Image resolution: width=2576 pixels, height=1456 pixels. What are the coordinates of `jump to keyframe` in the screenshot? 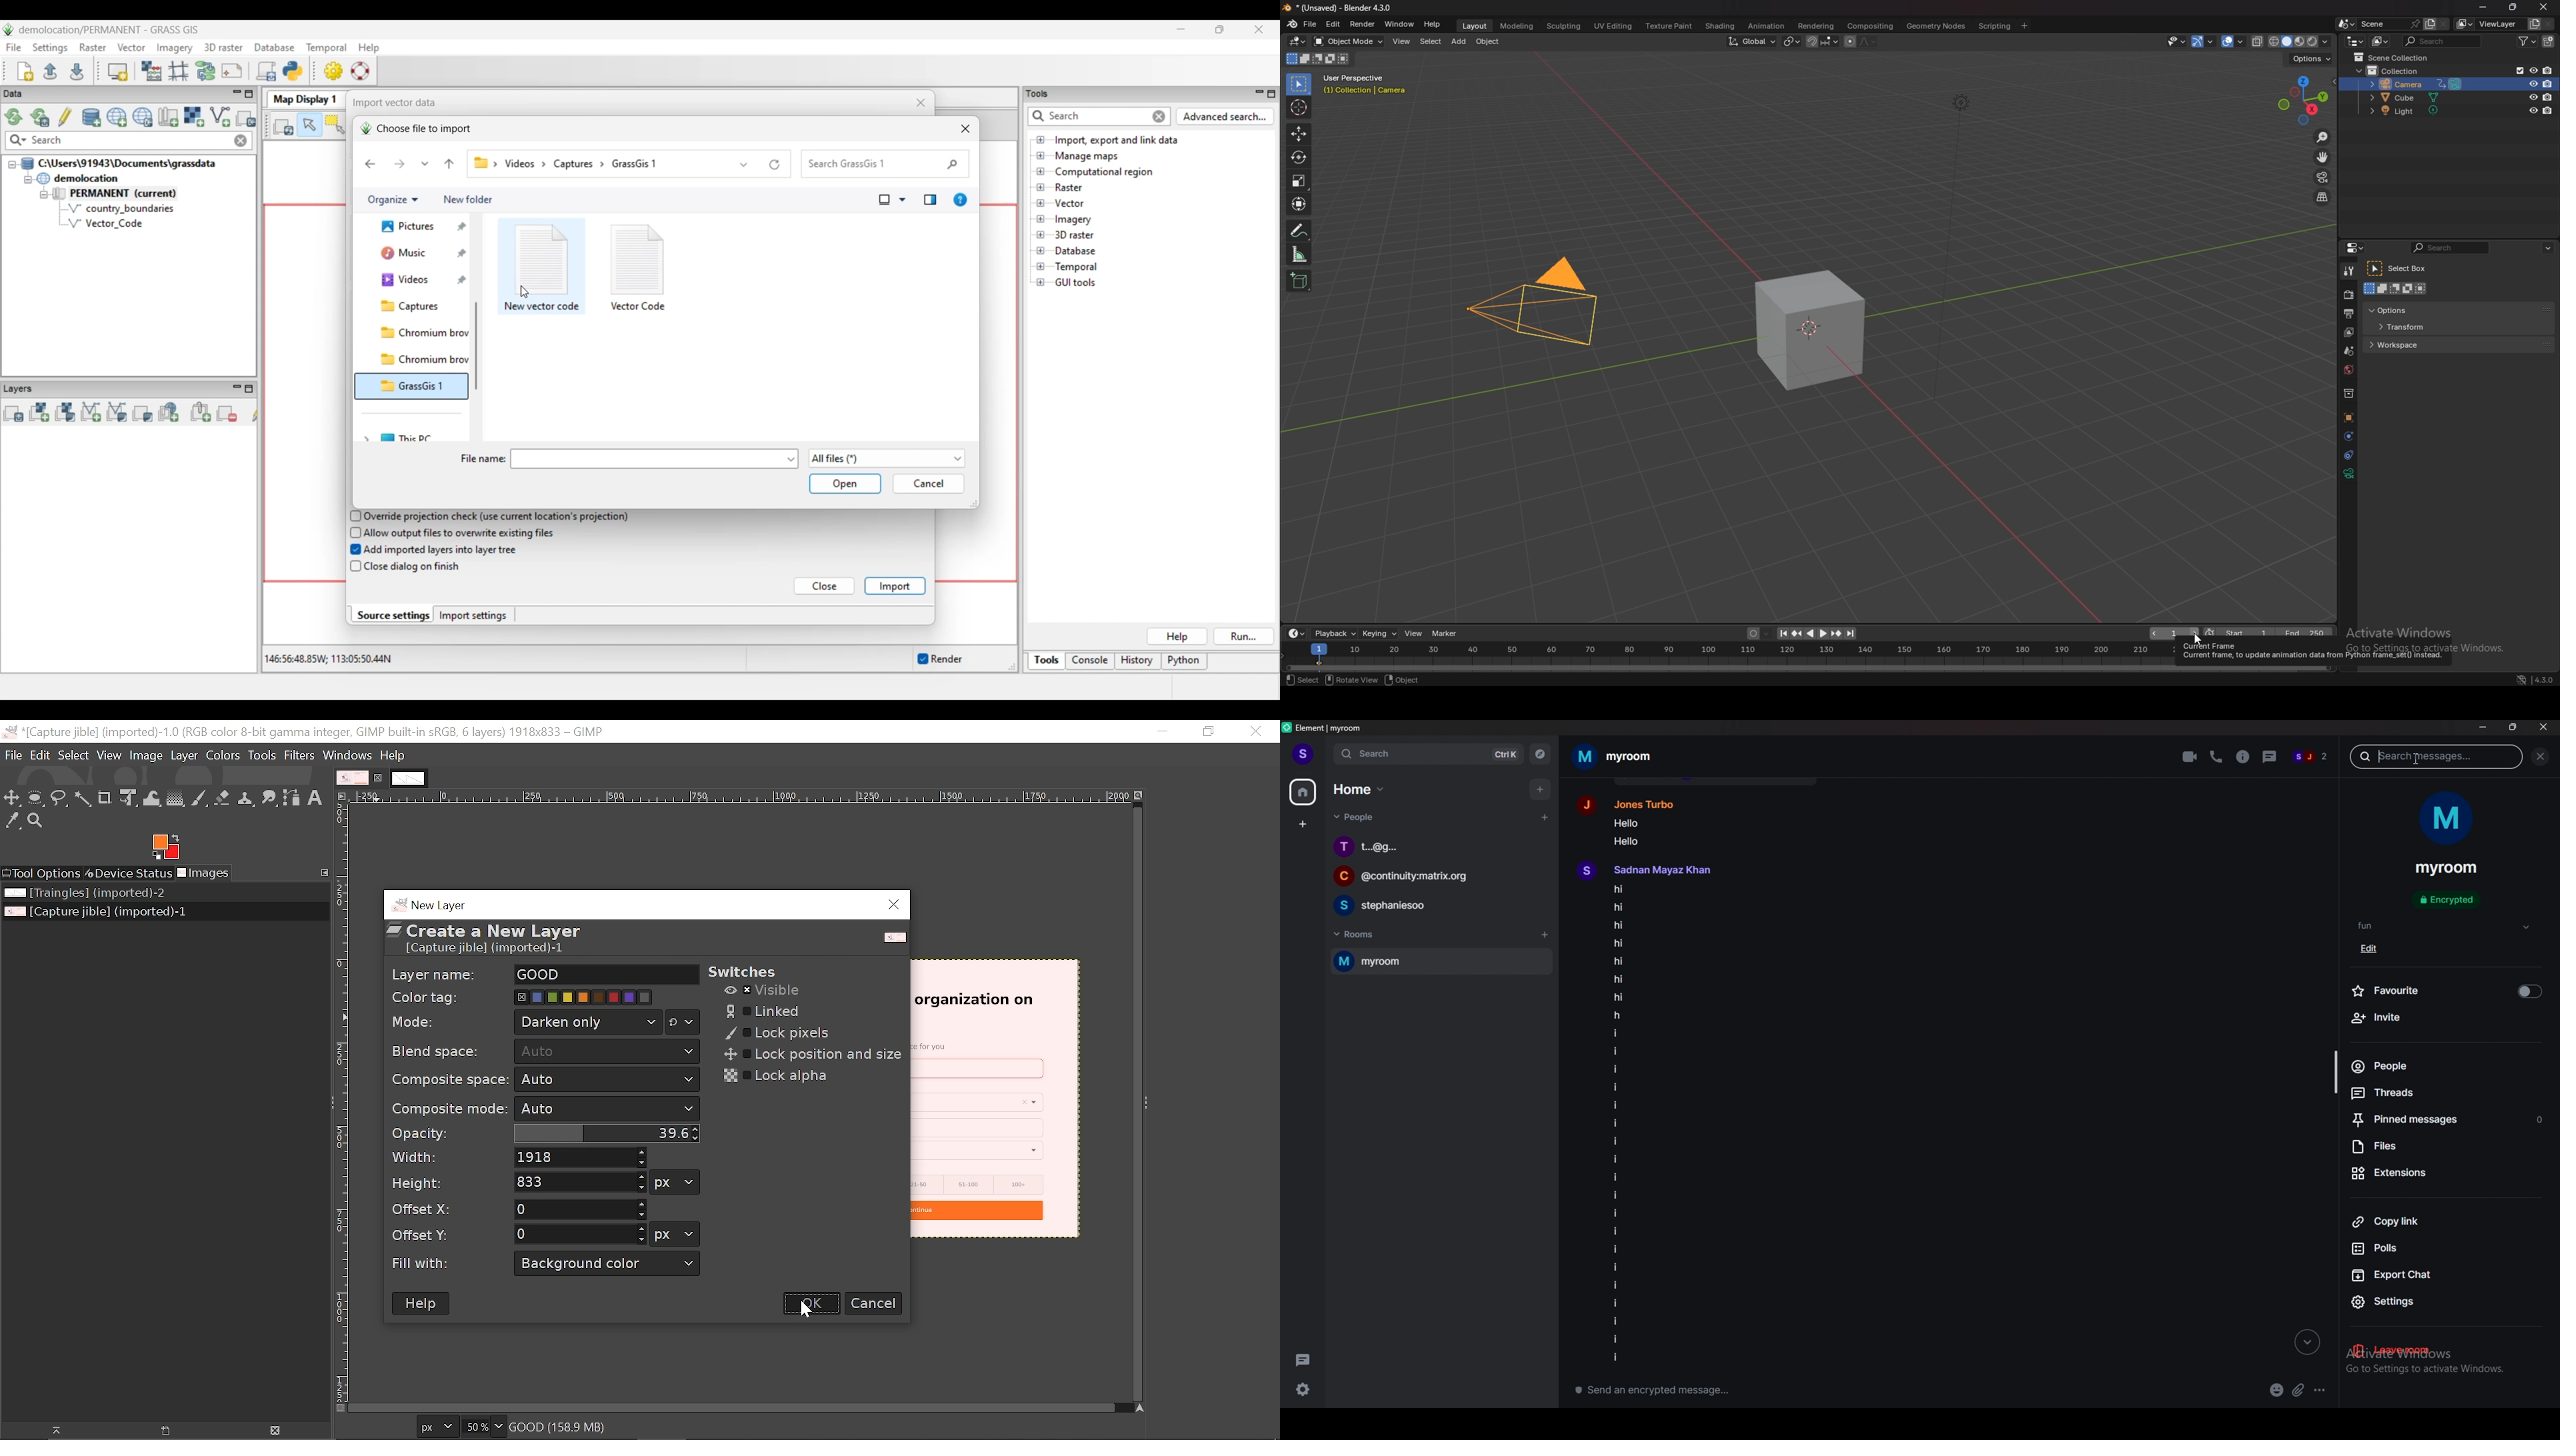 It's located at (1796, 634).